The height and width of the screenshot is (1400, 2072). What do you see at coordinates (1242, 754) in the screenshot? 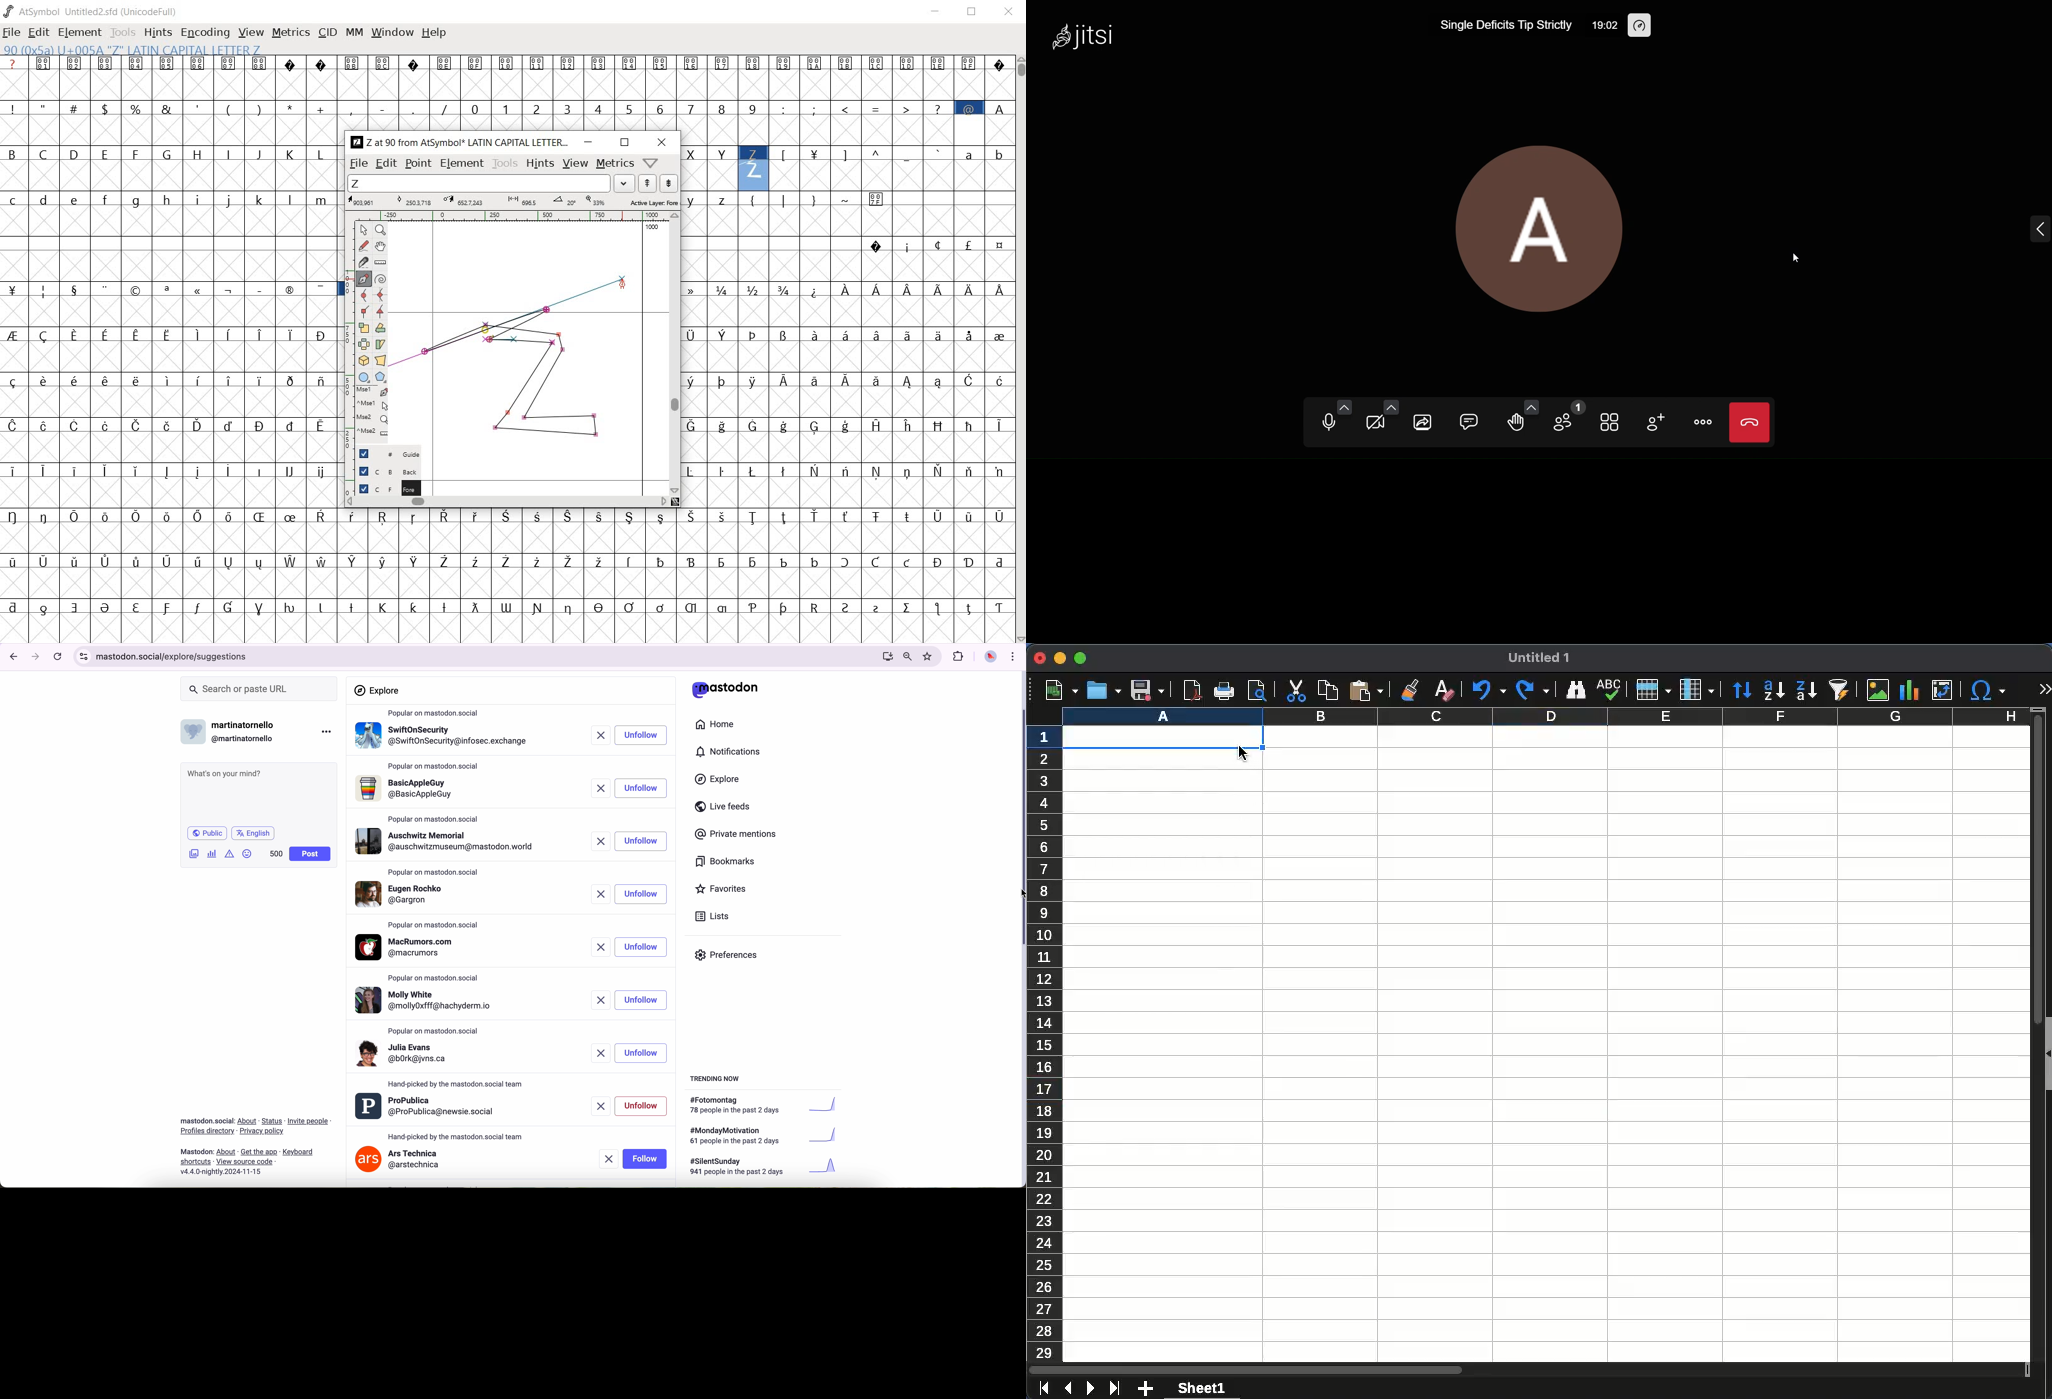
I see `cursor` at bounding box center [1242, 754].